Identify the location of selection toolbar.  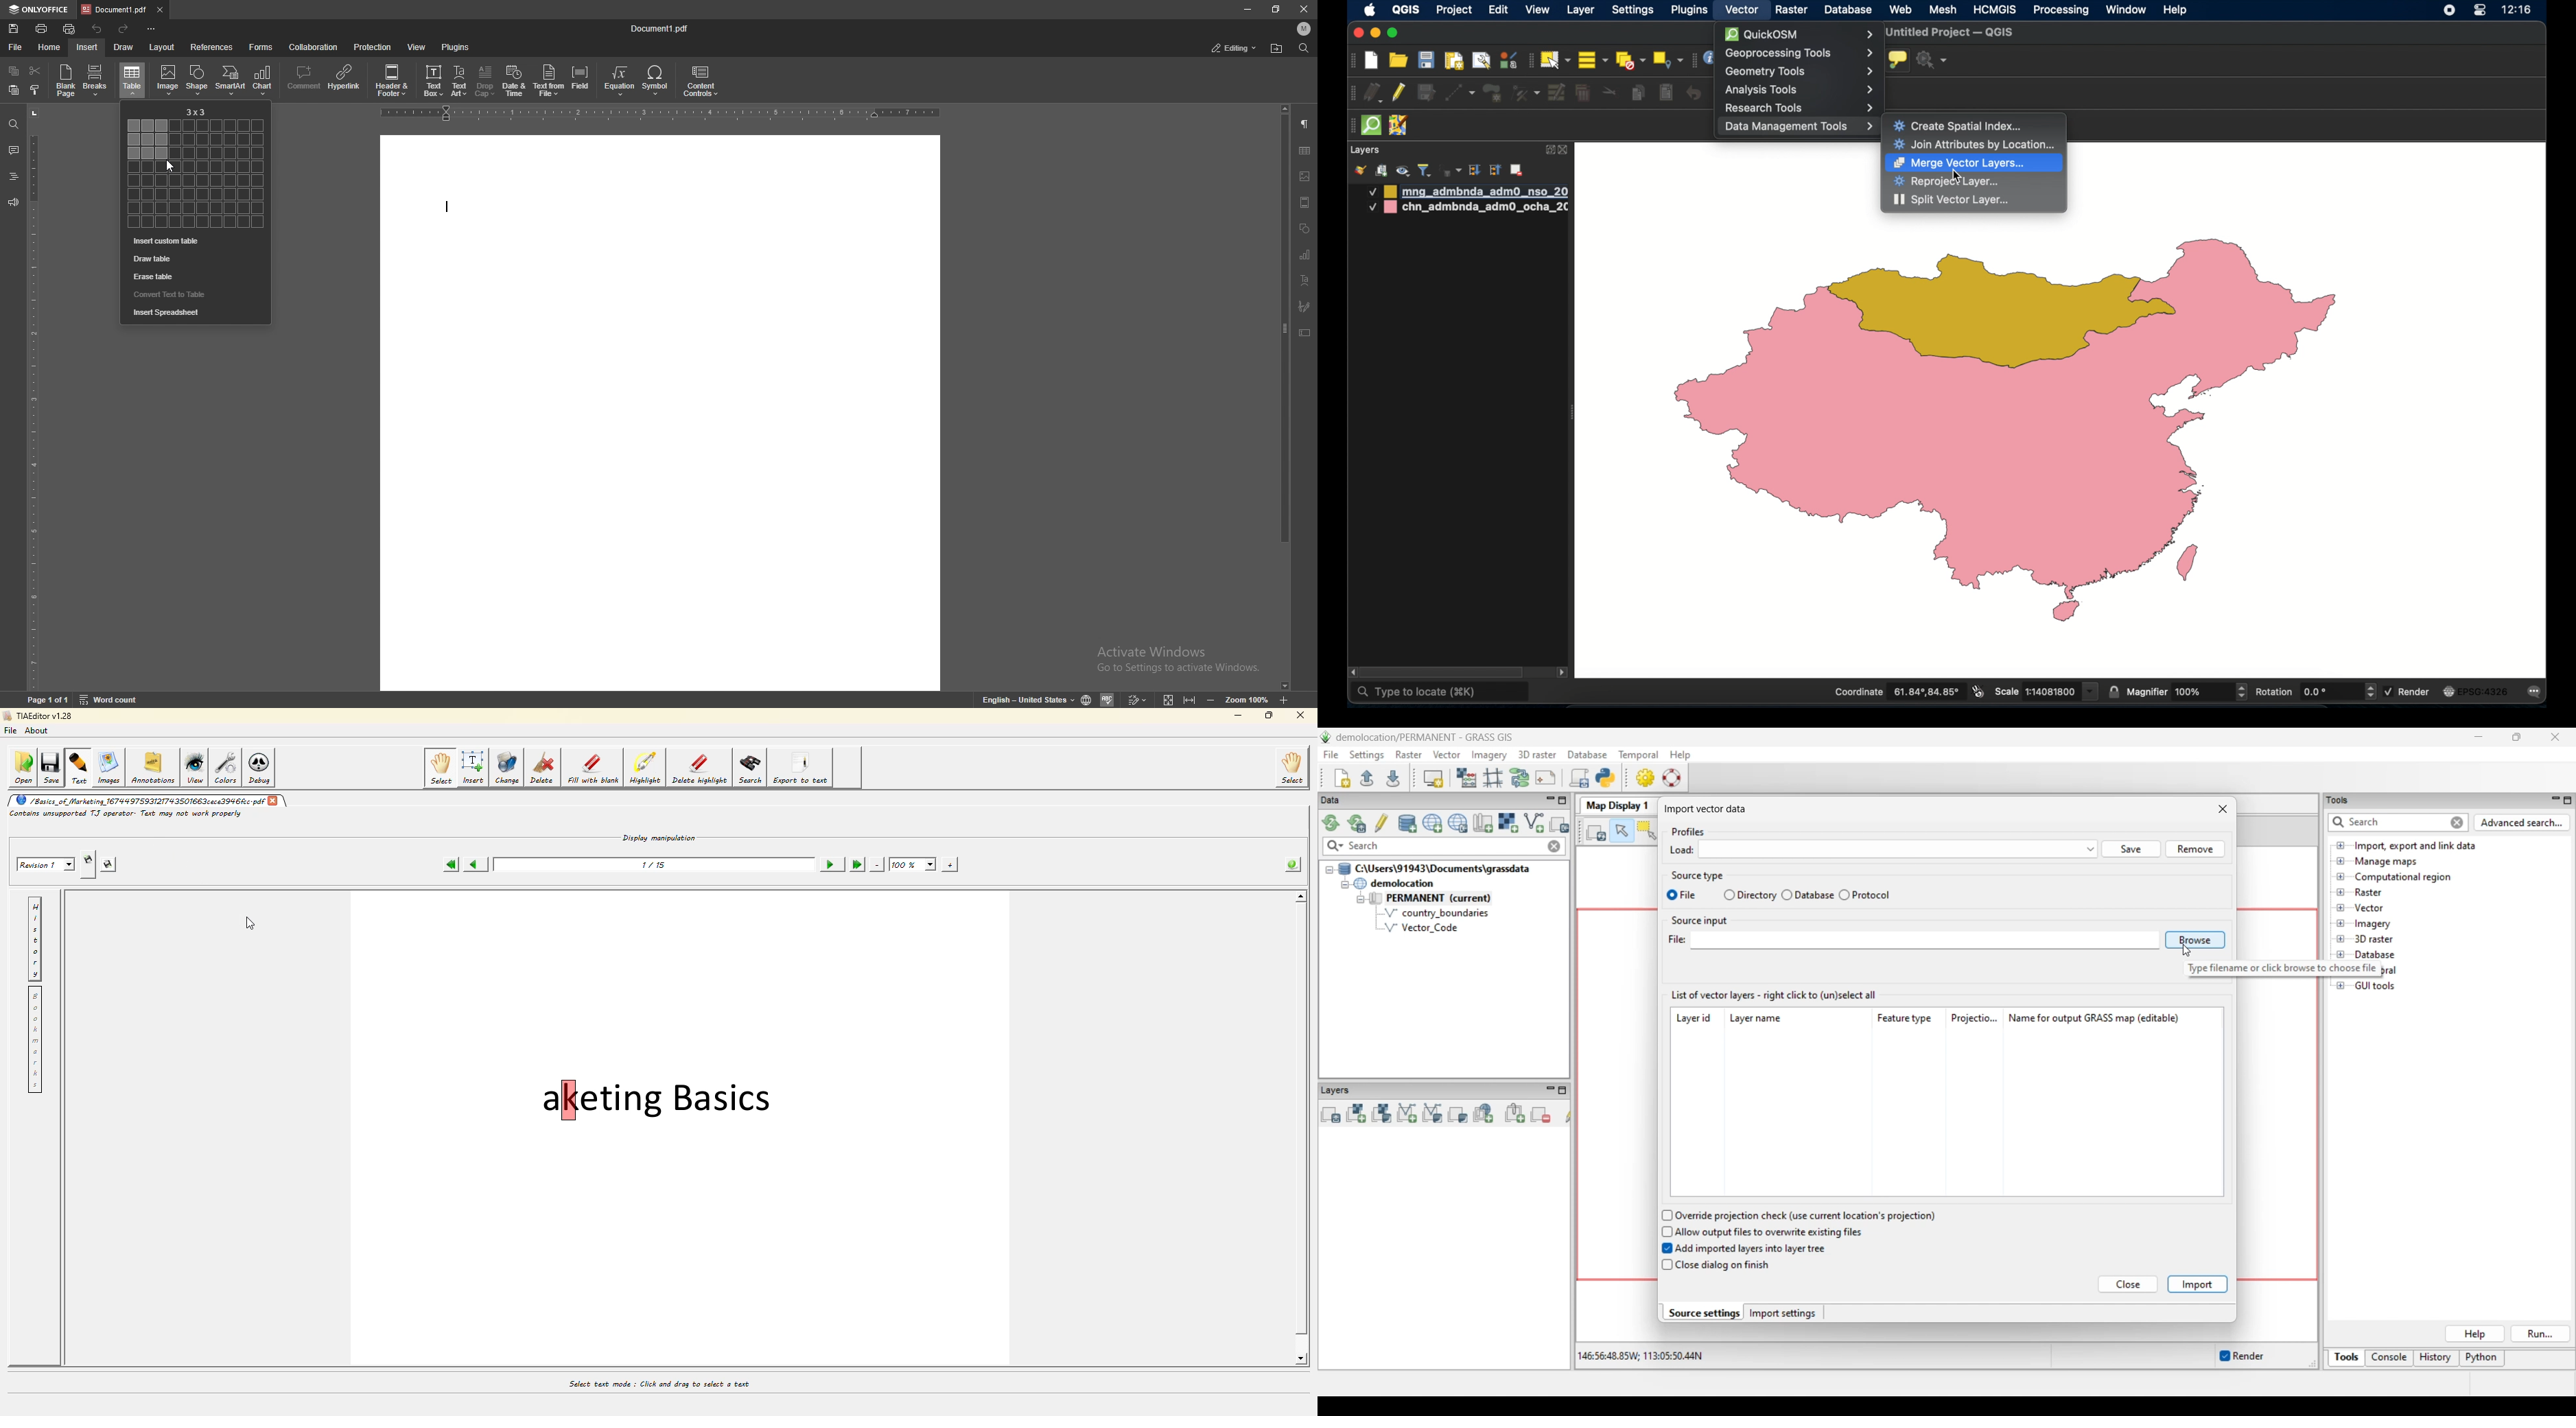
(1529, 60).